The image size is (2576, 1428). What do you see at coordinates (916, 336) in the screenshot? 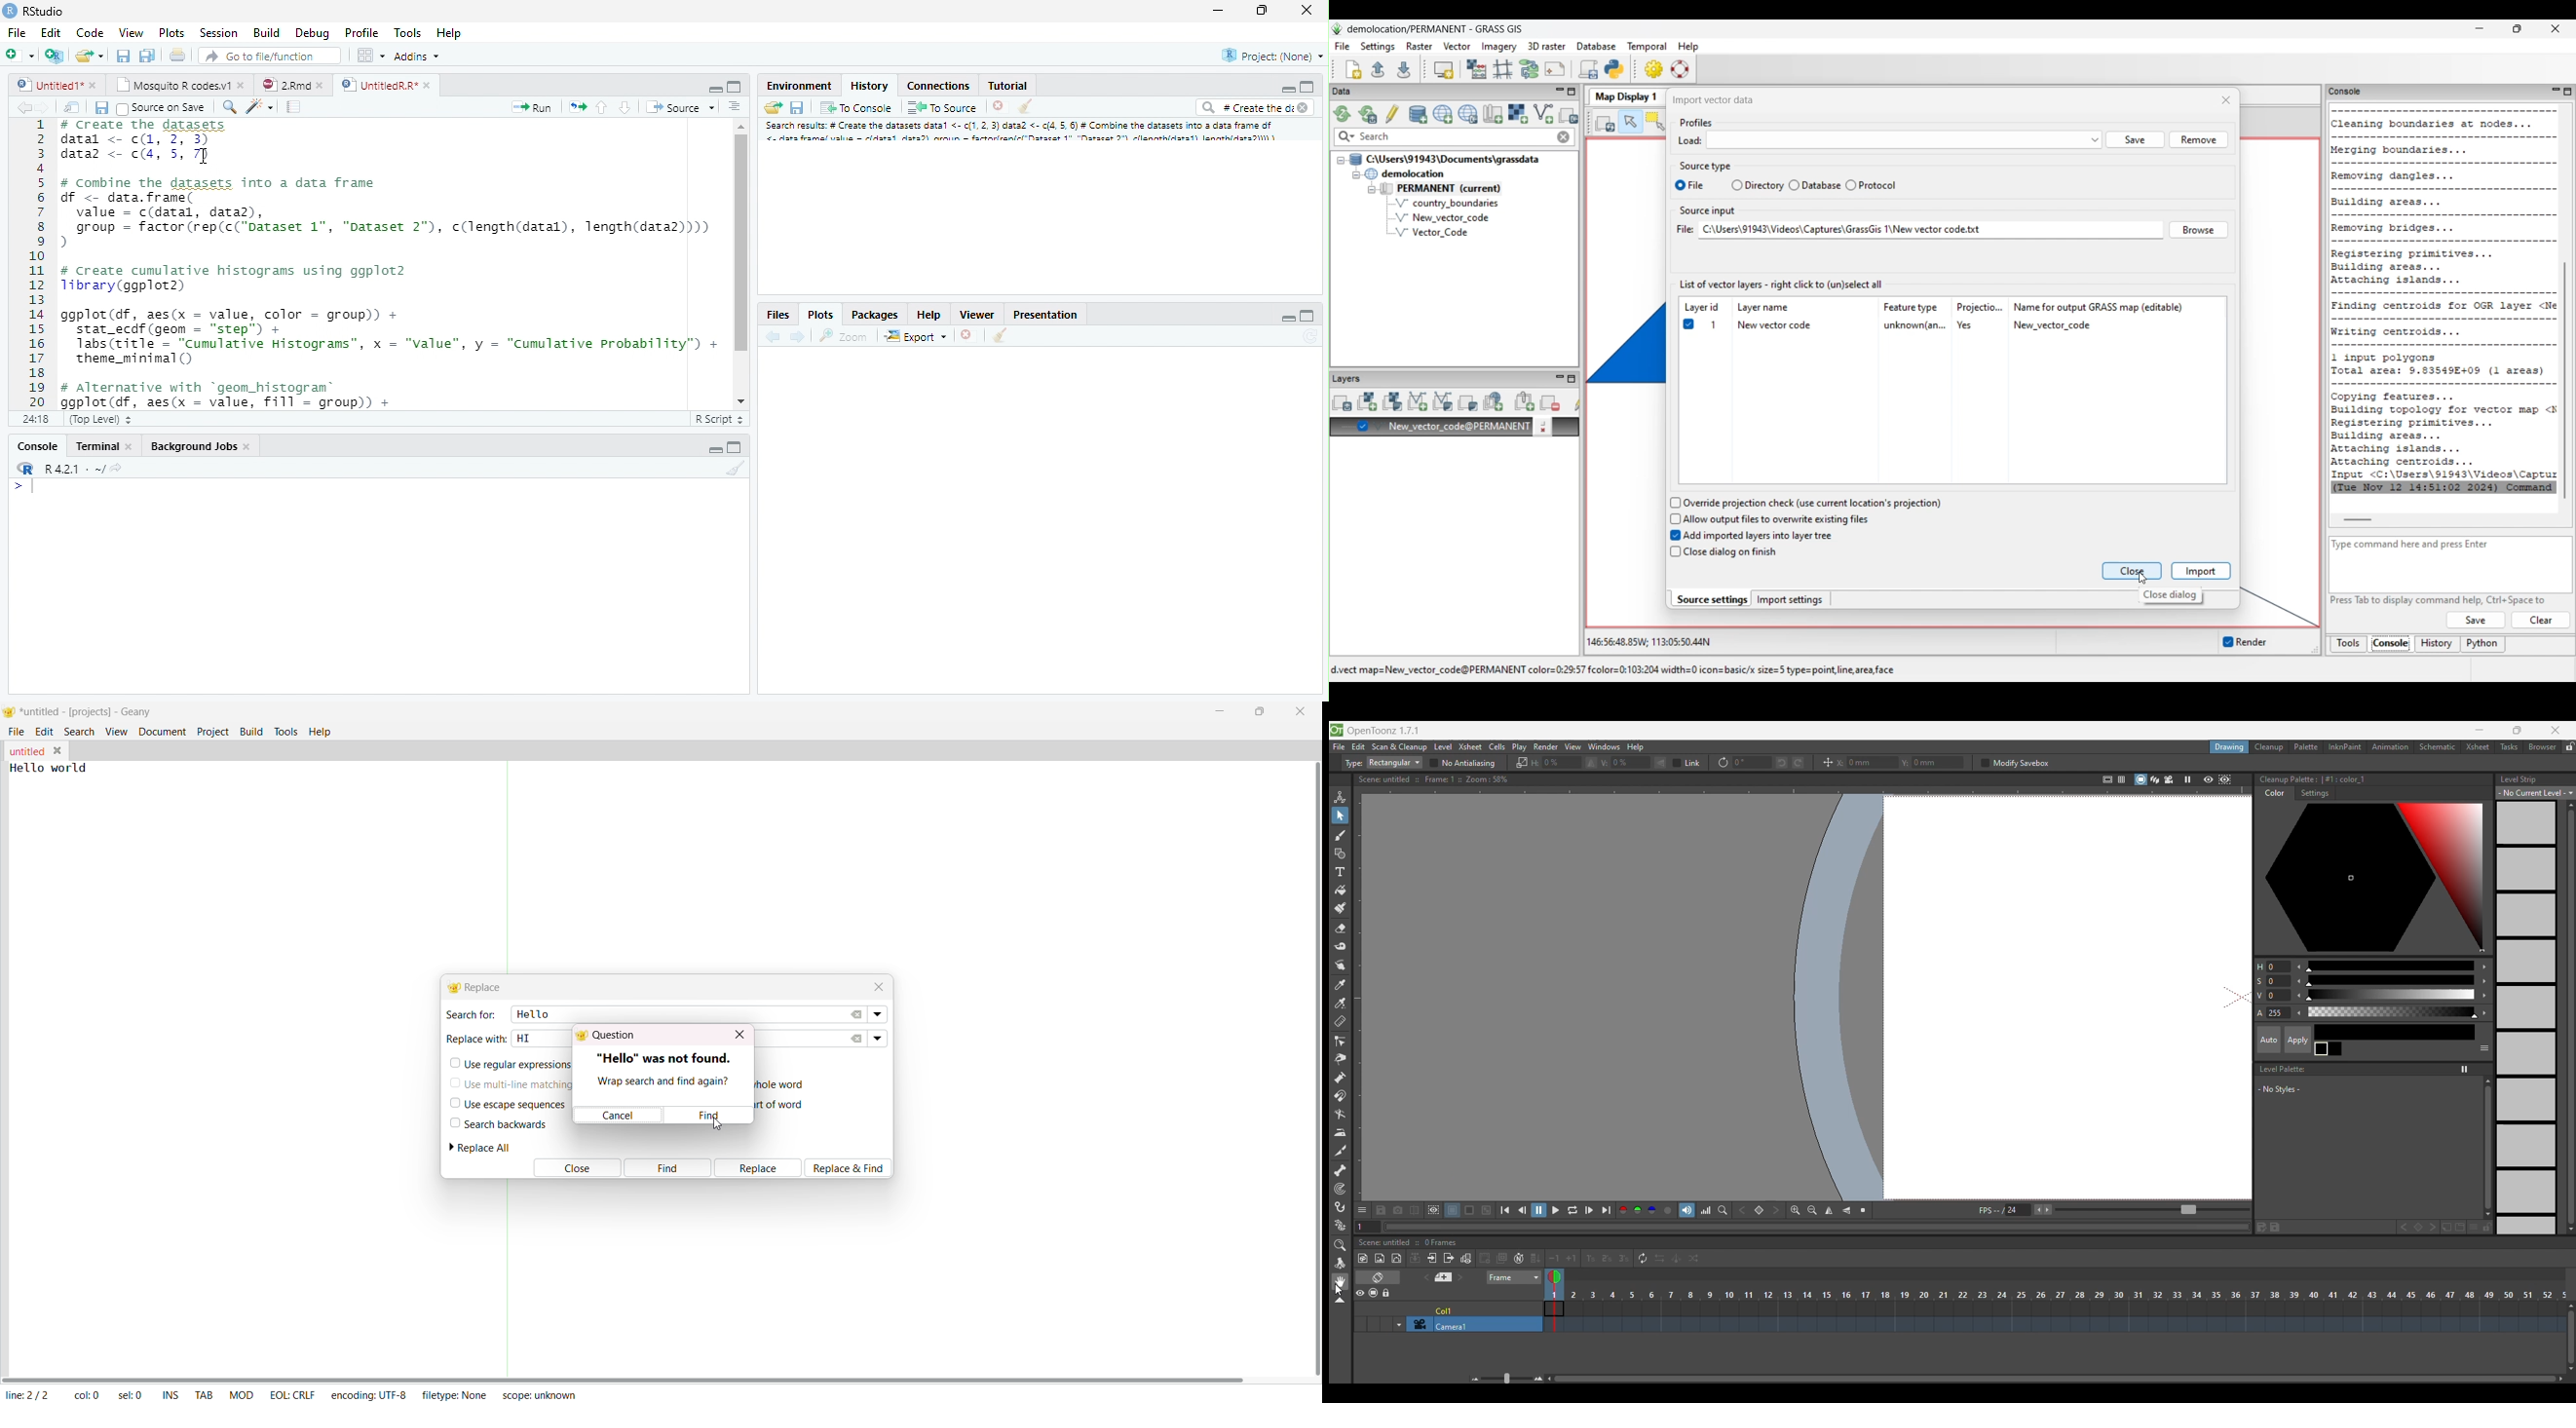
I see `Export` at bounding box center [916, 336].